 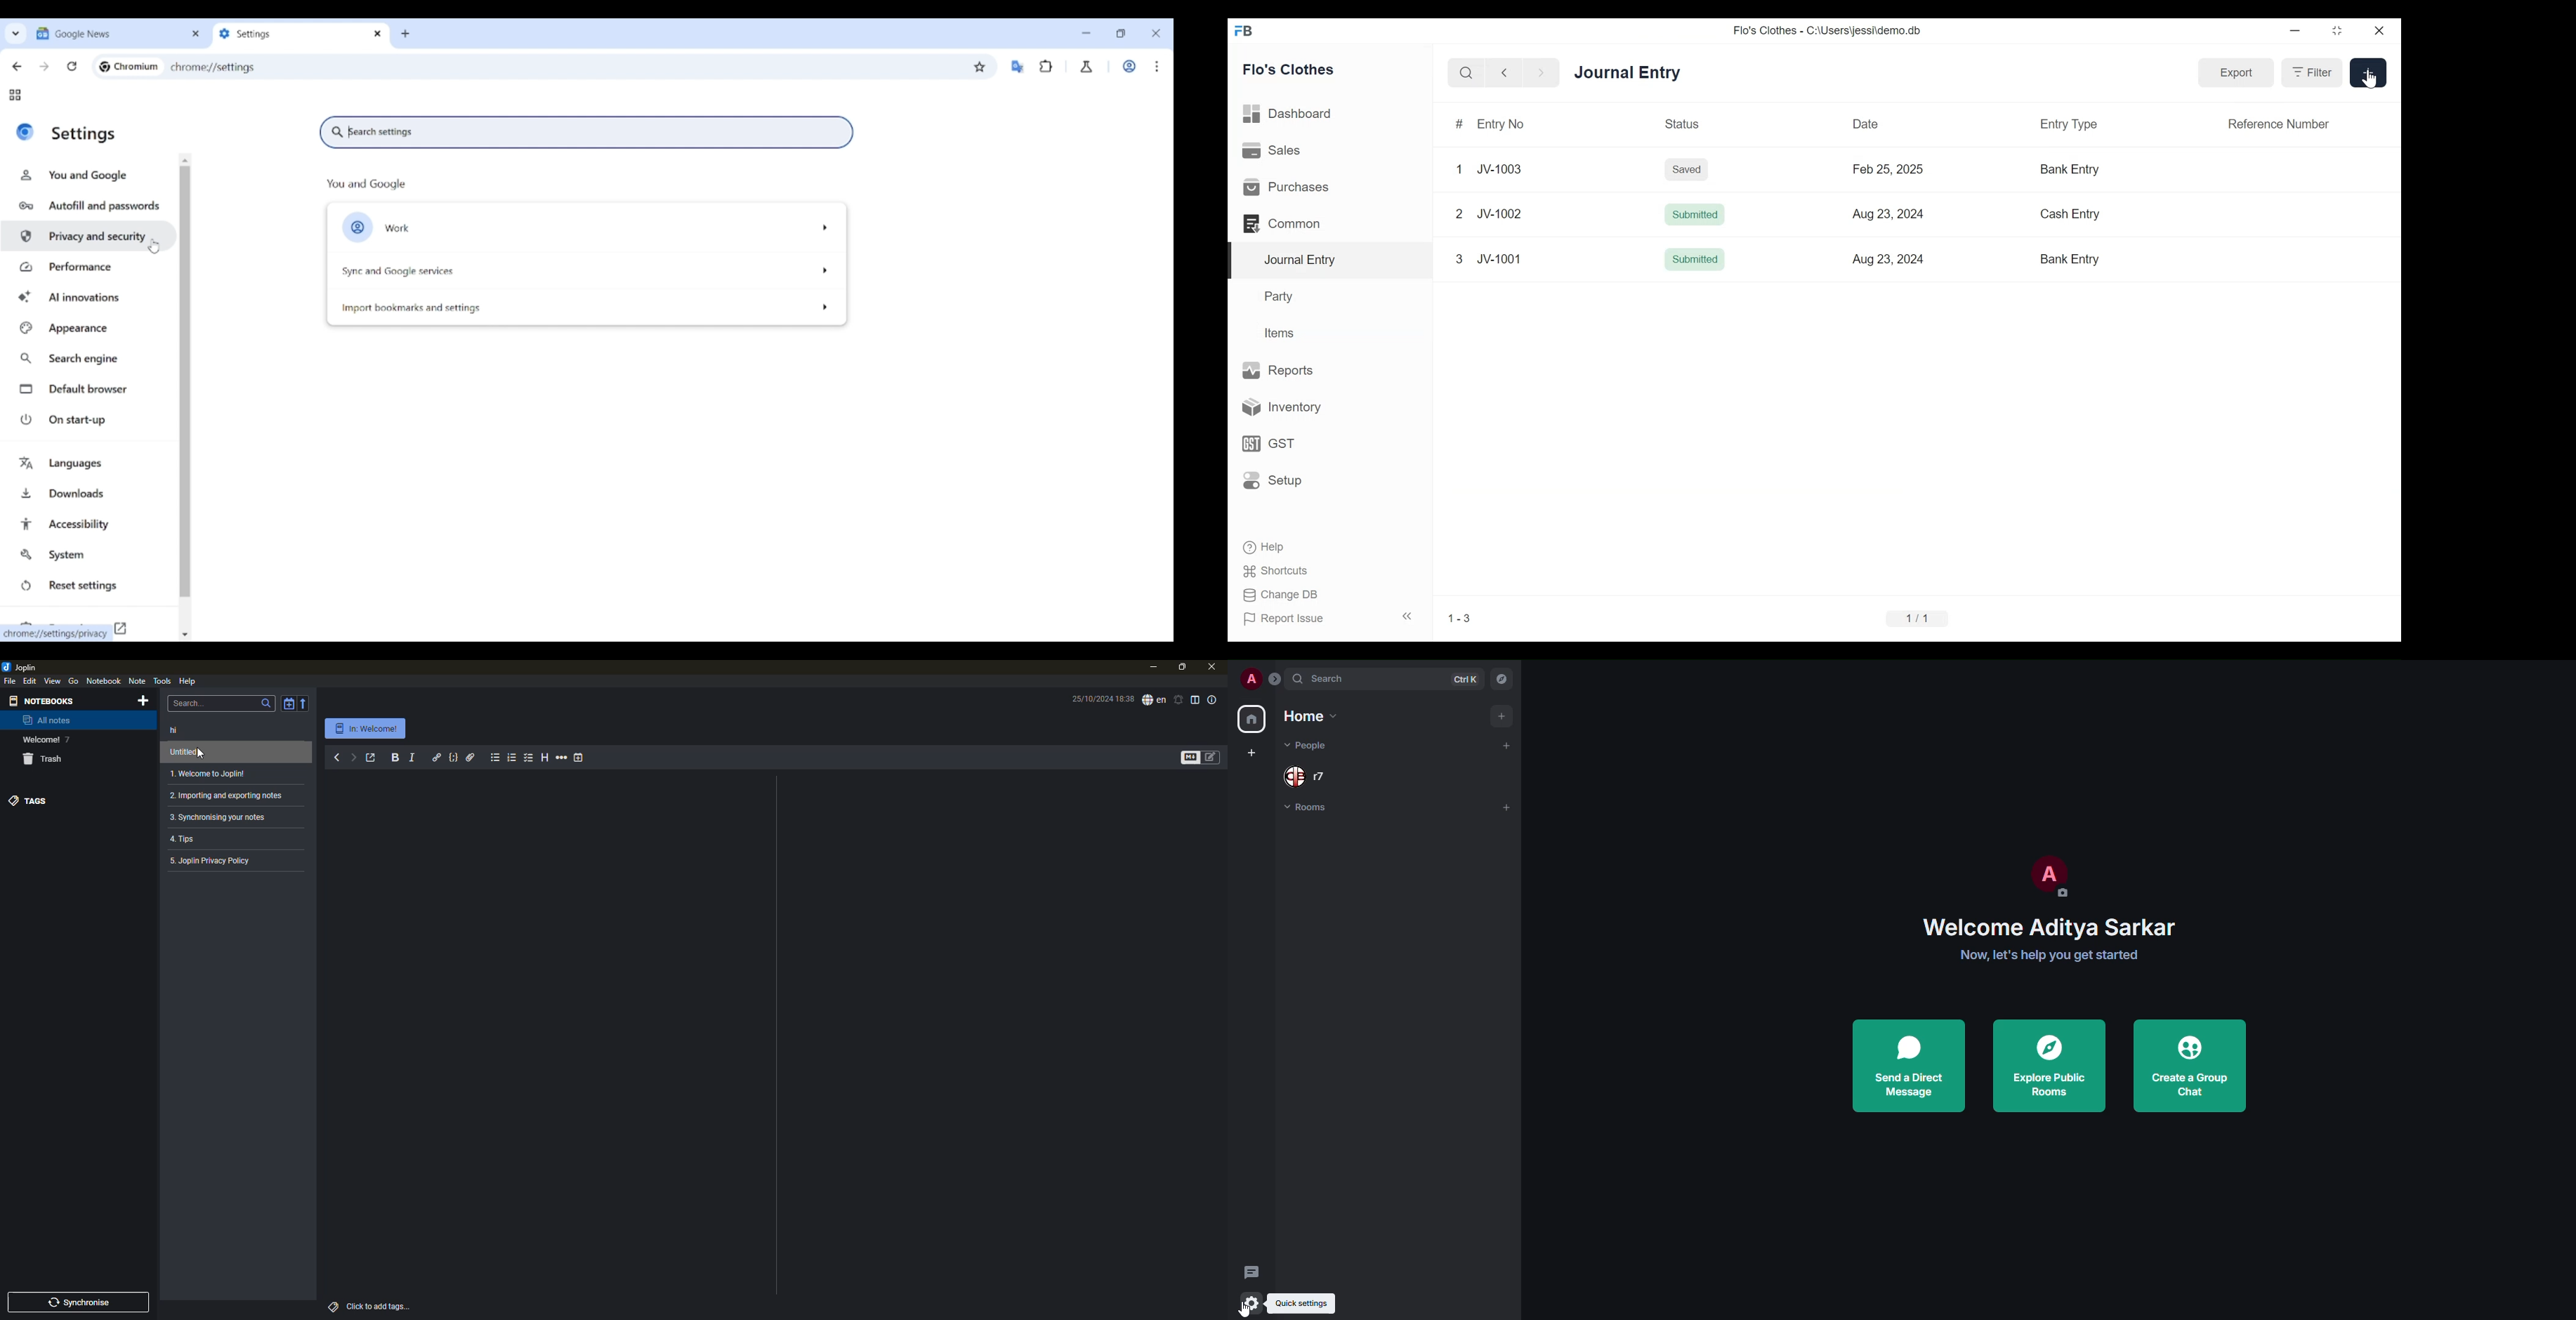 I want to click on hyperlink, so click(x=436, y=757).